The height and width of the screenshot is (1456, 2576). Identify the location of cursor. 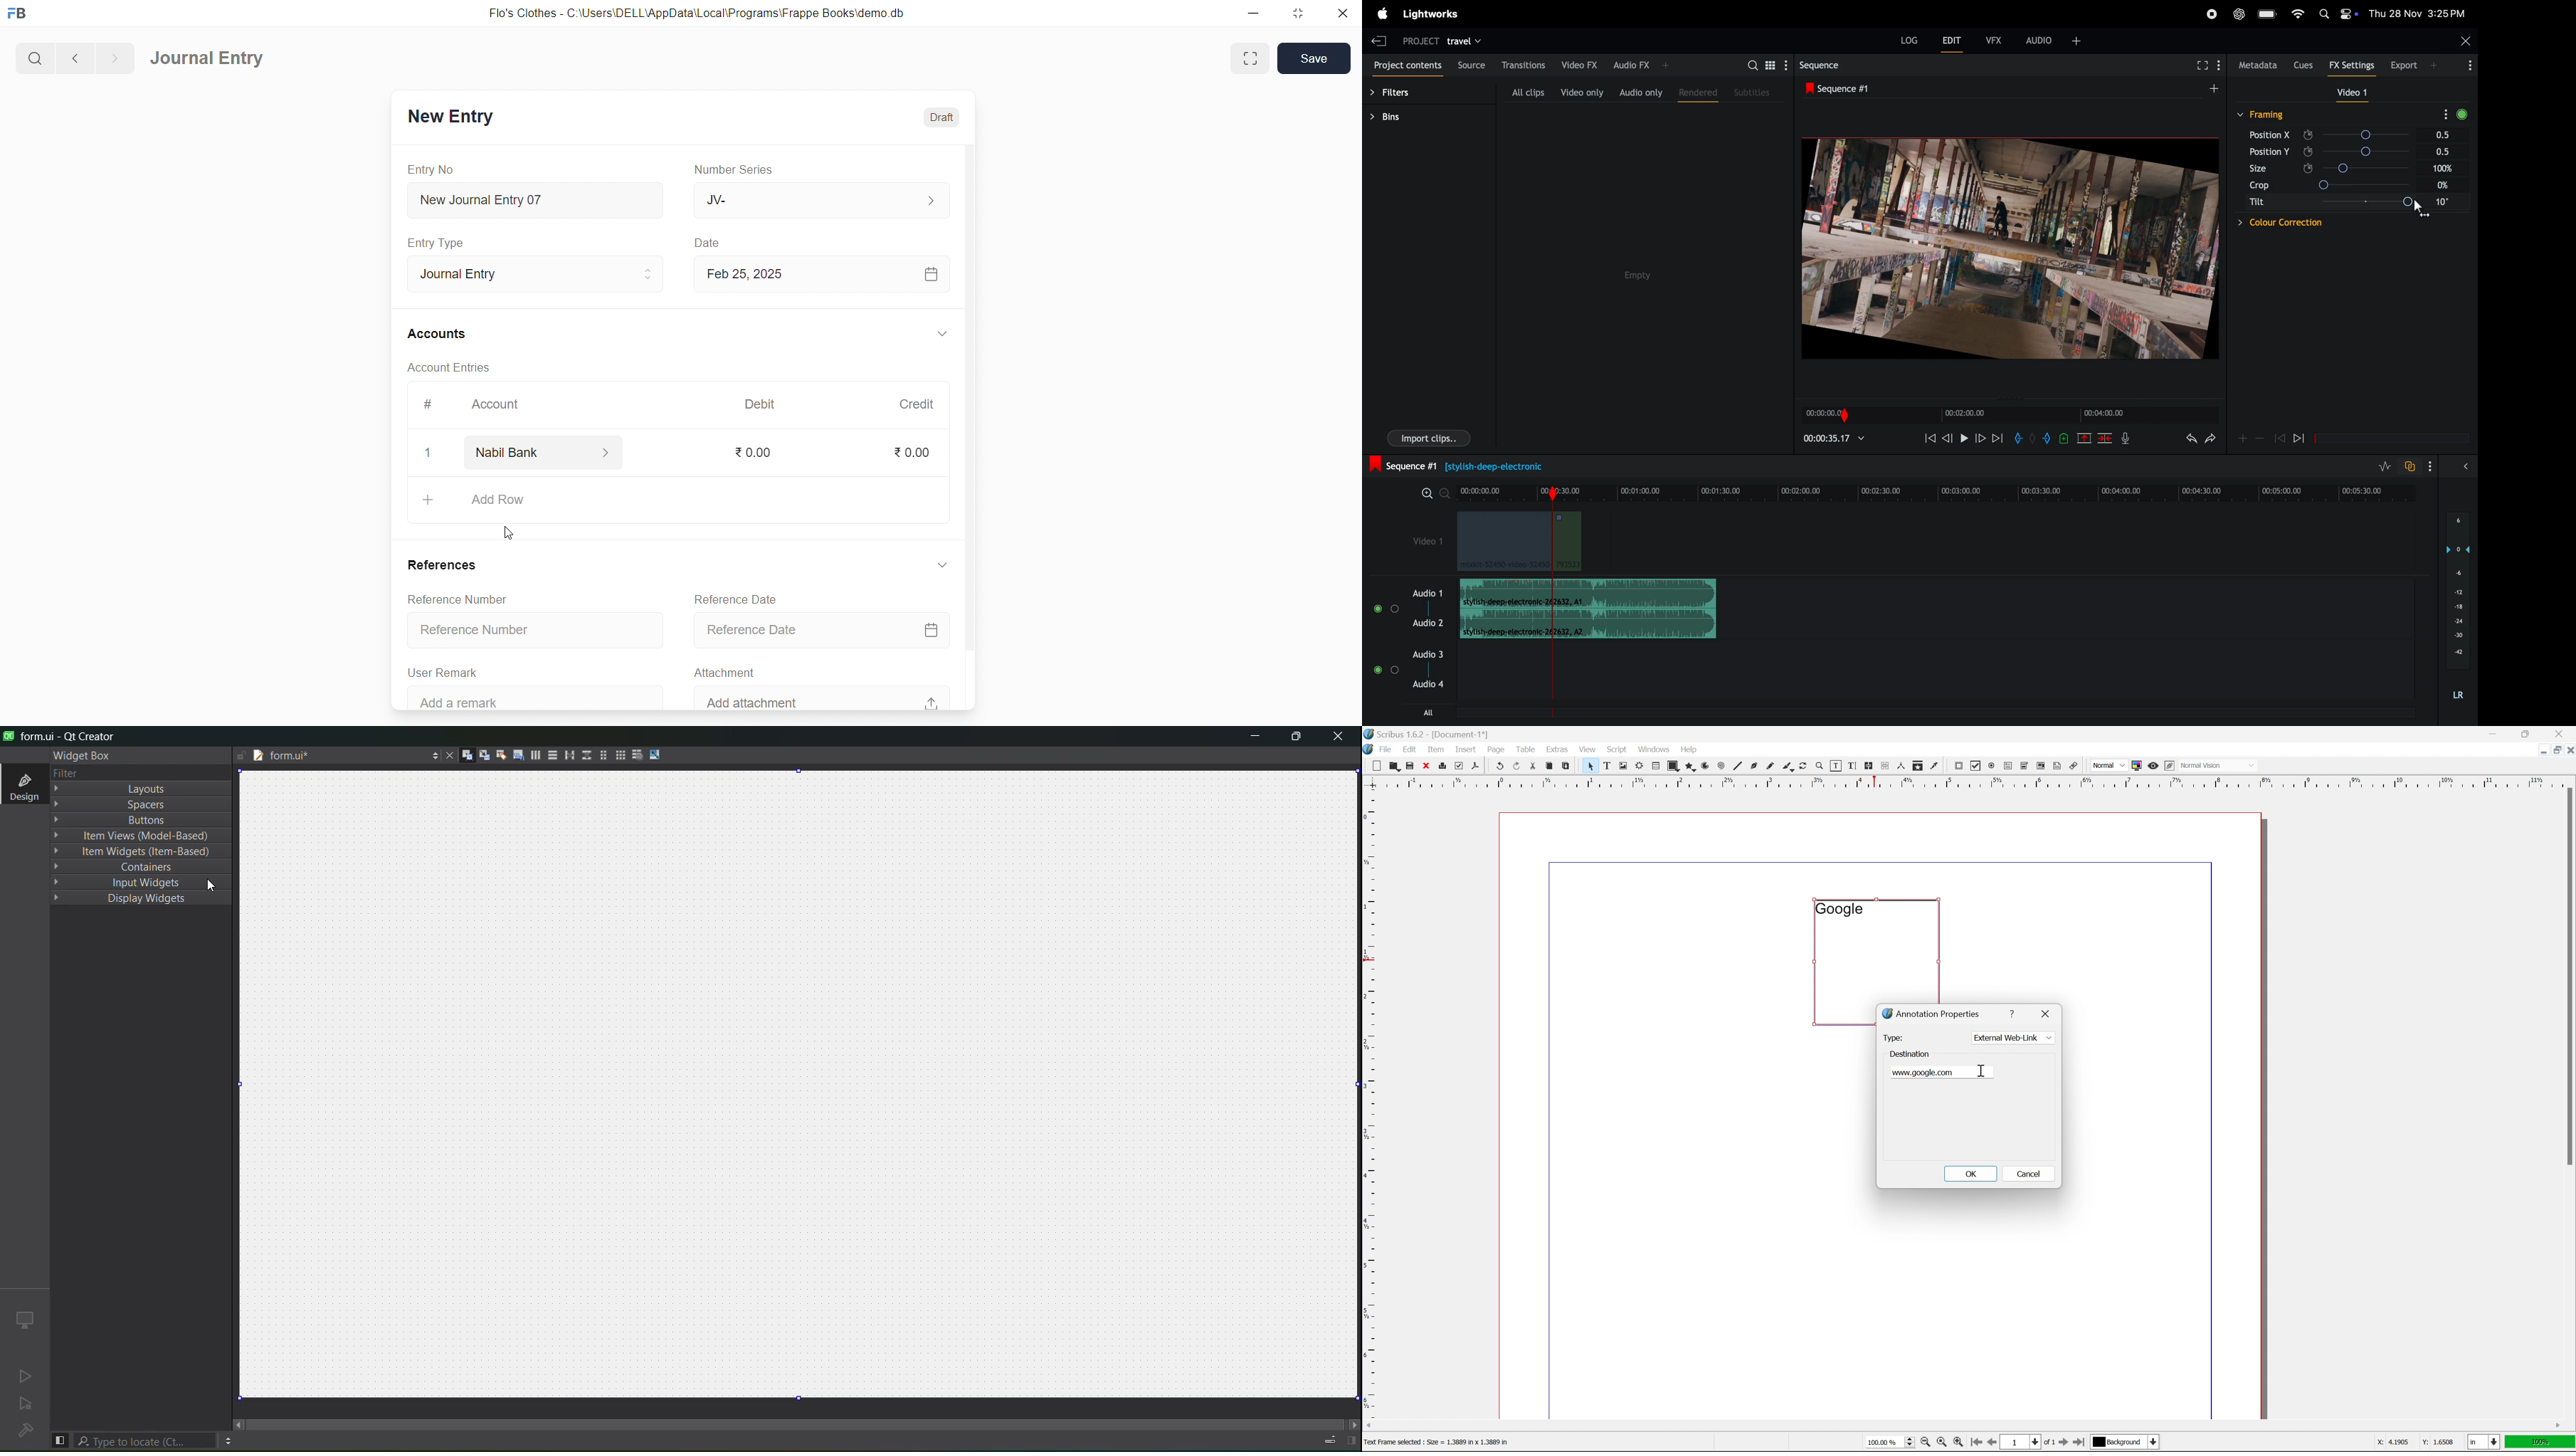
(512, 529).